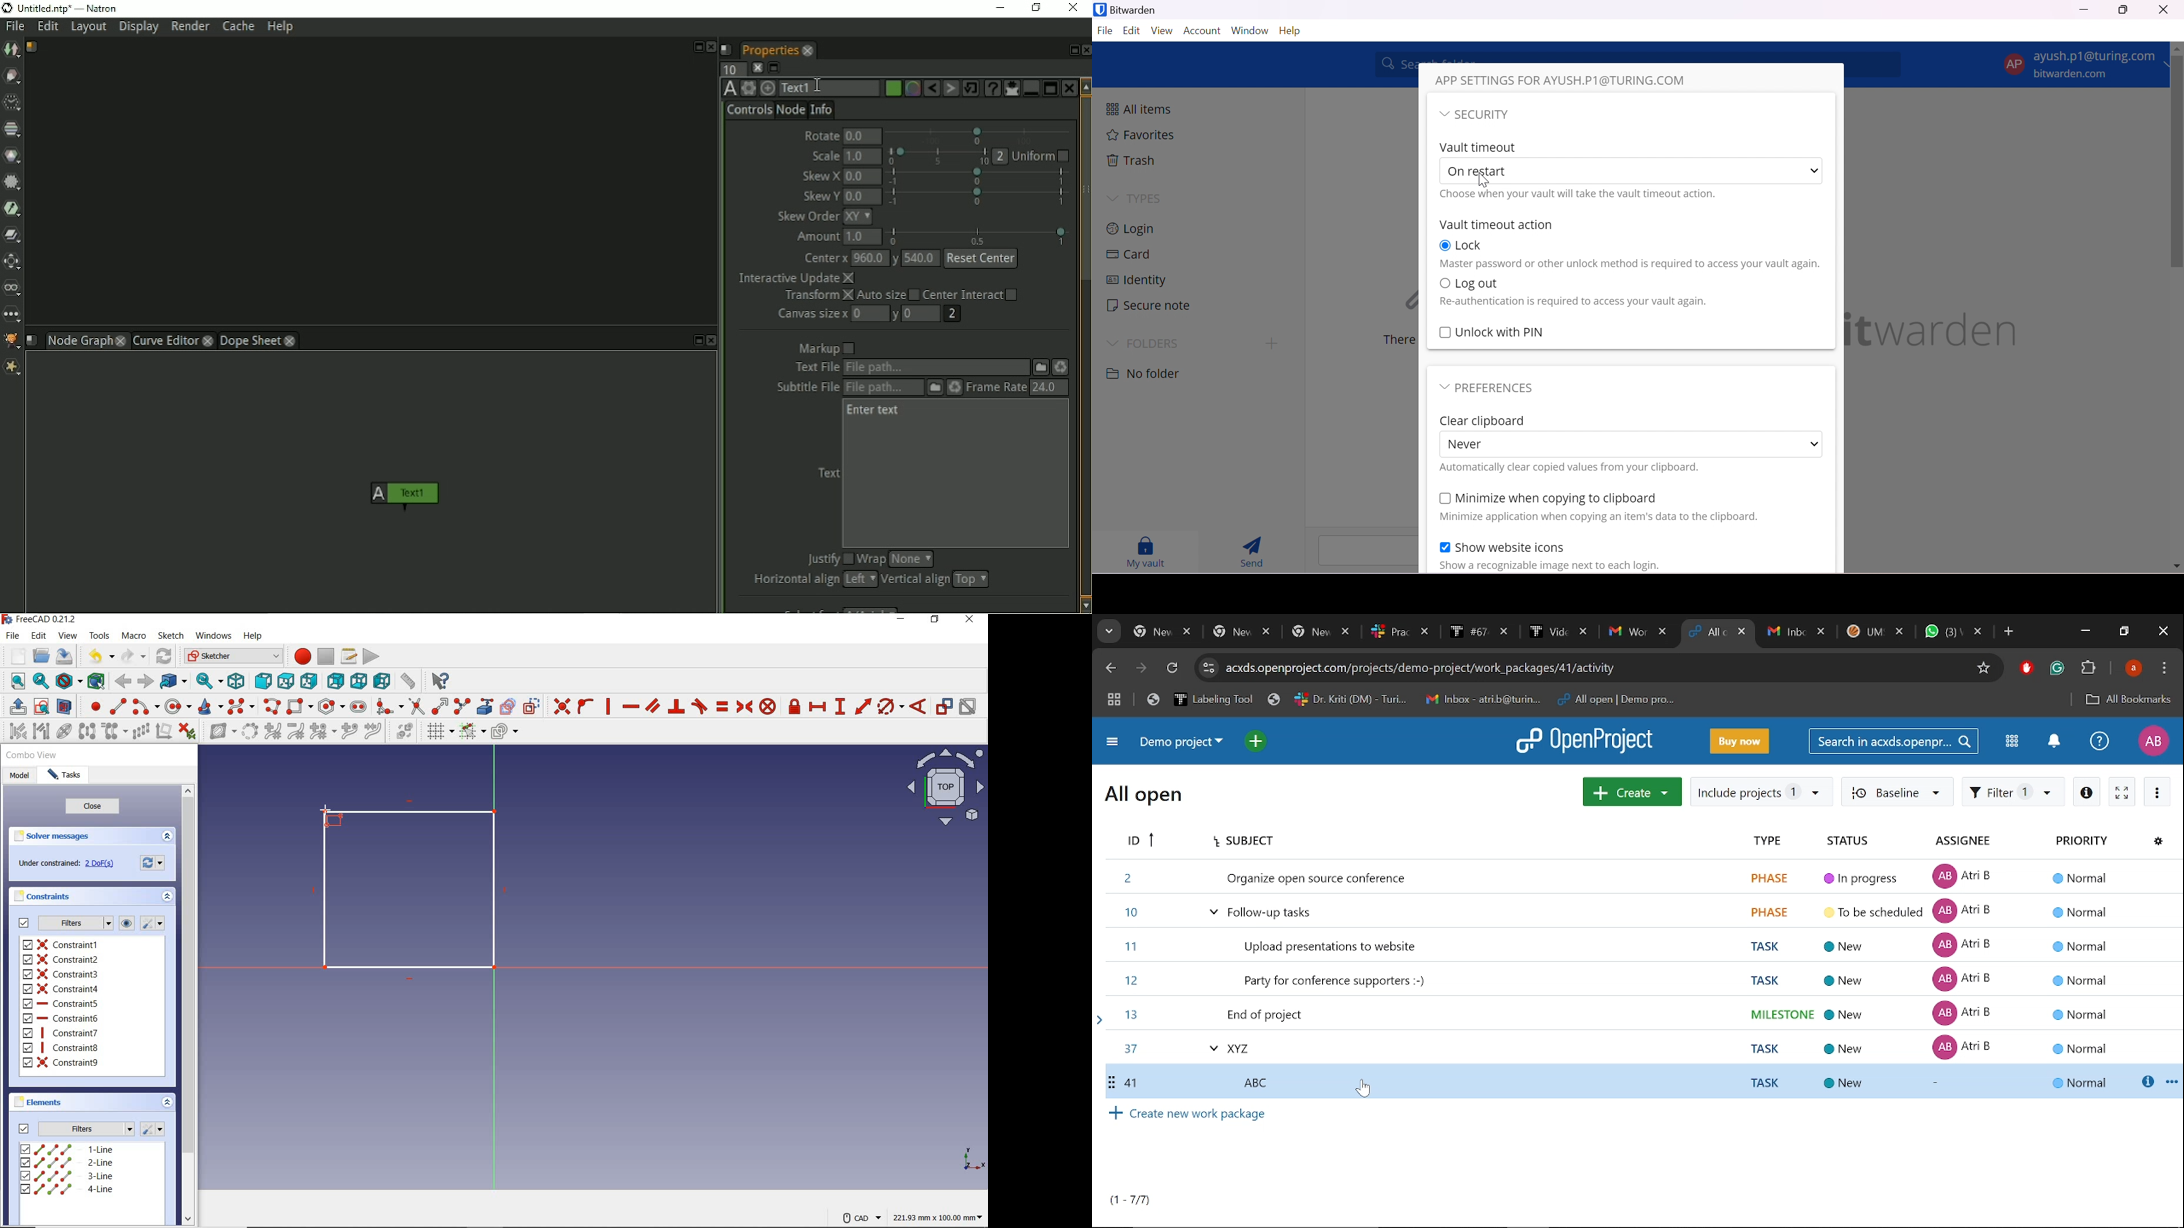 This screenshot has height=1232, width=2184. Describe the element at coordinates (65, 733) in the screenshot. I see `show/hide internal geometry` at that location.